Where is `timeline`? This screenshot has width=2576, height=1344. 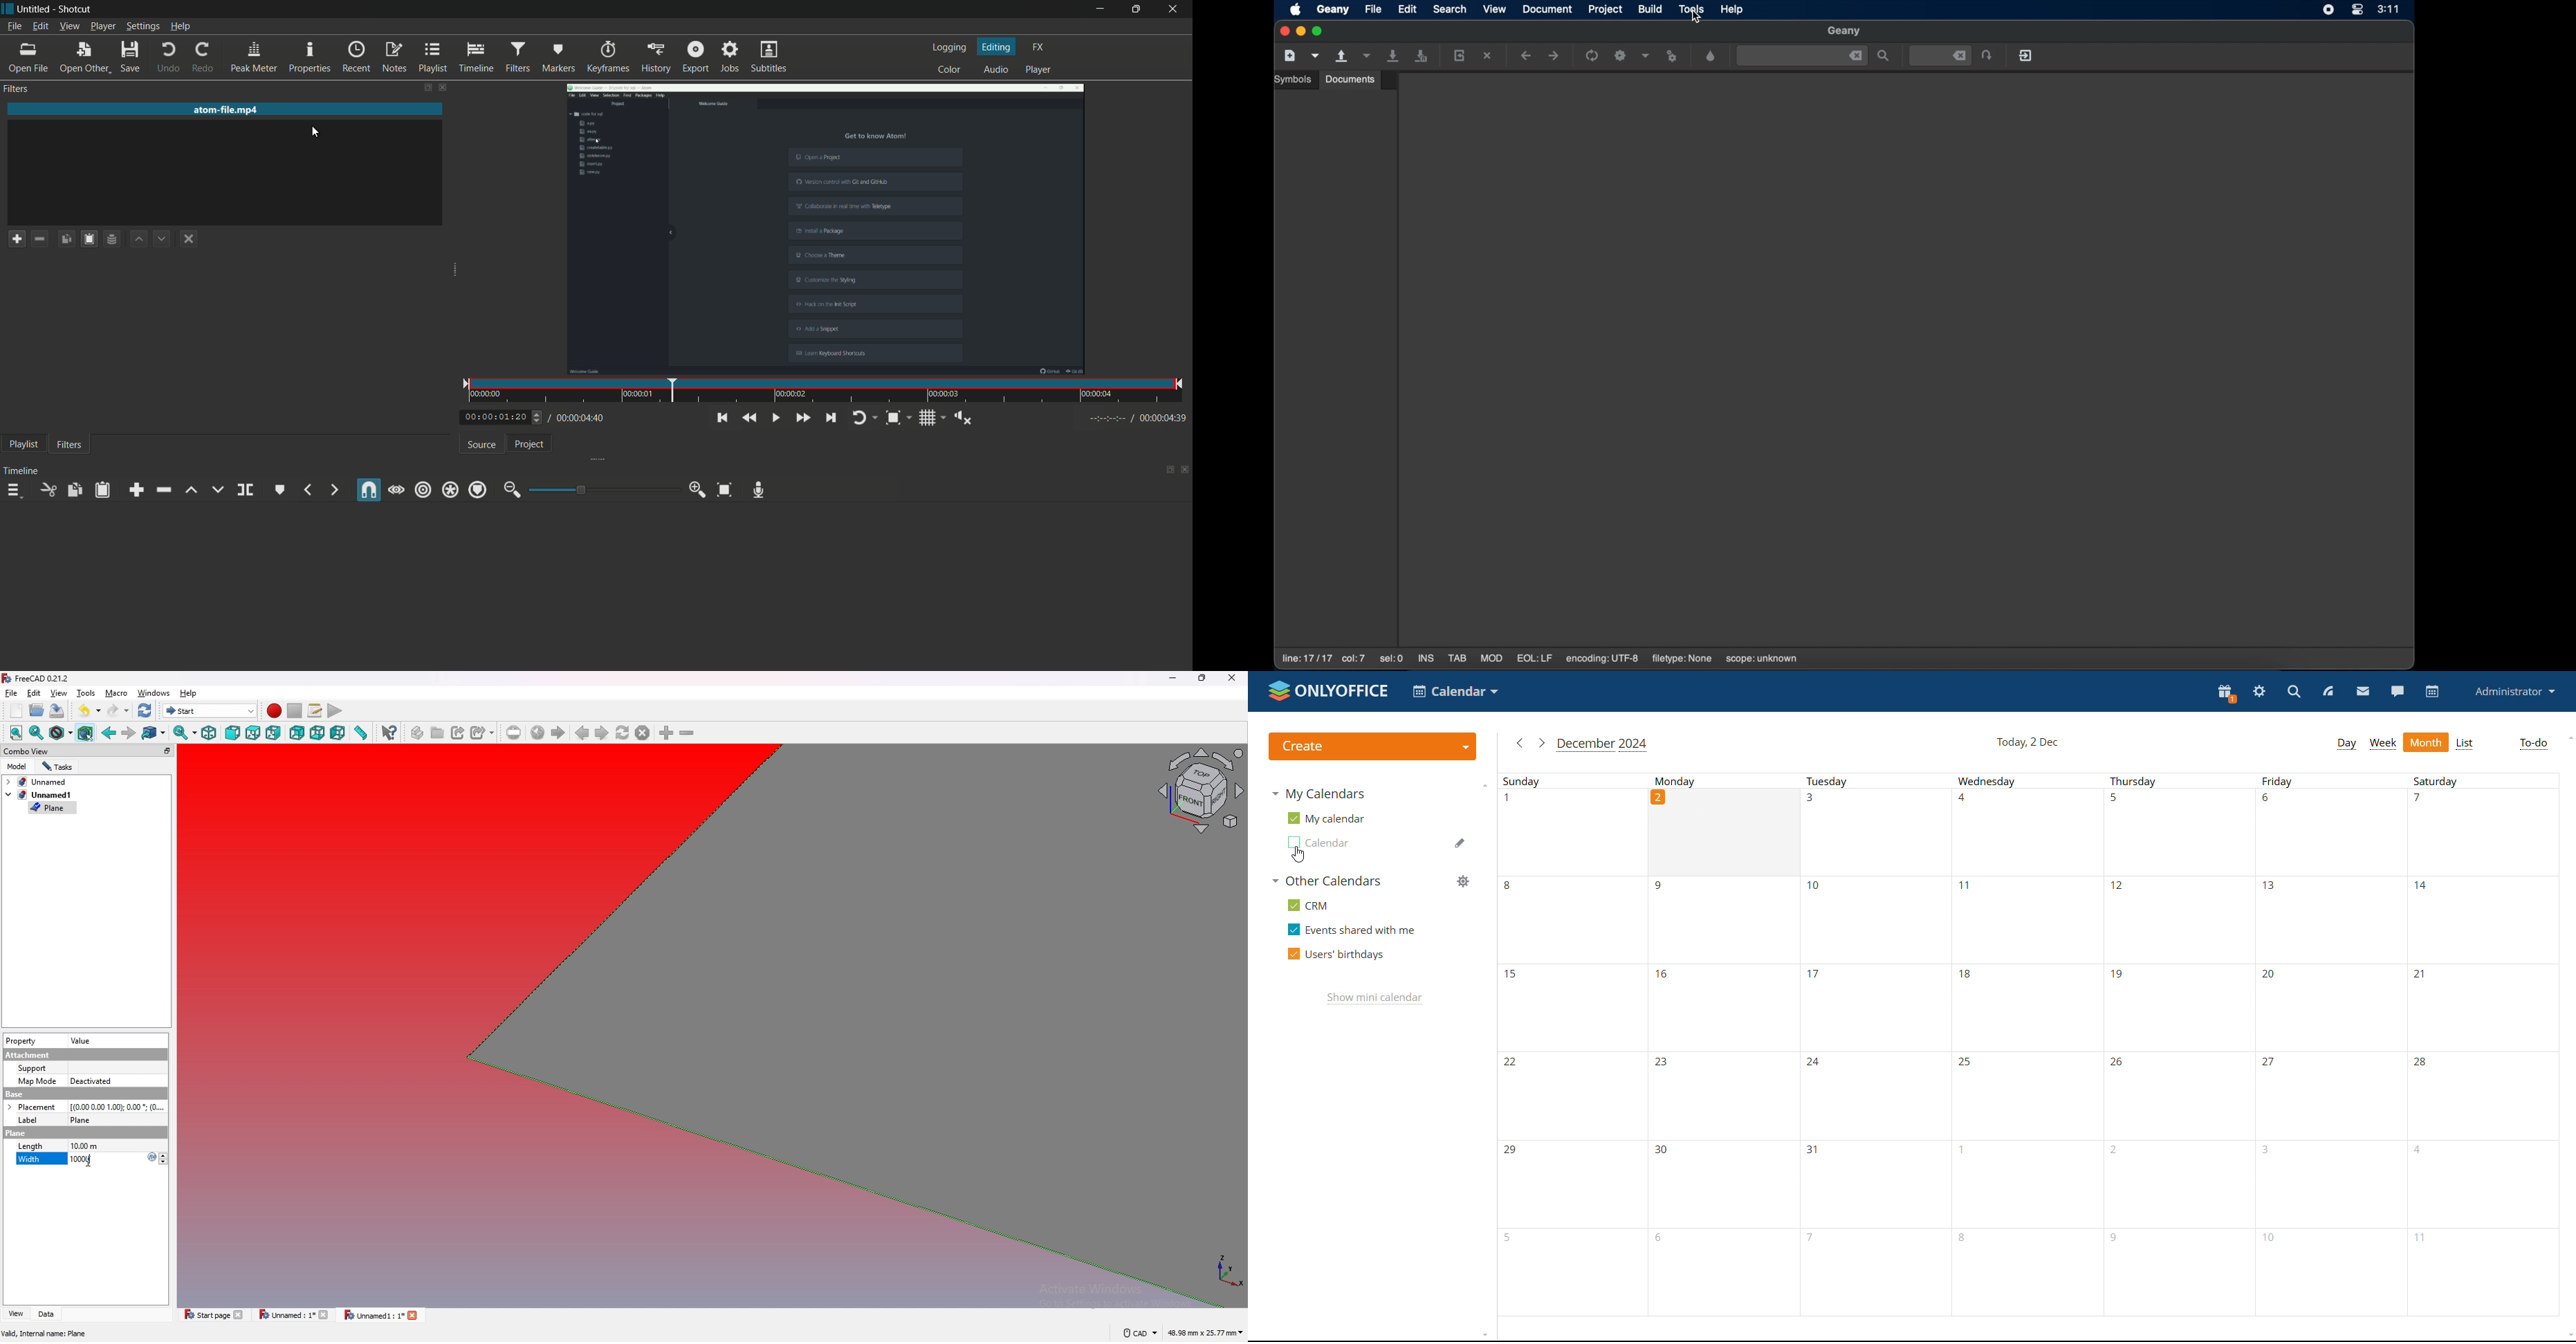
timeline is located at coordinates (477, 58).